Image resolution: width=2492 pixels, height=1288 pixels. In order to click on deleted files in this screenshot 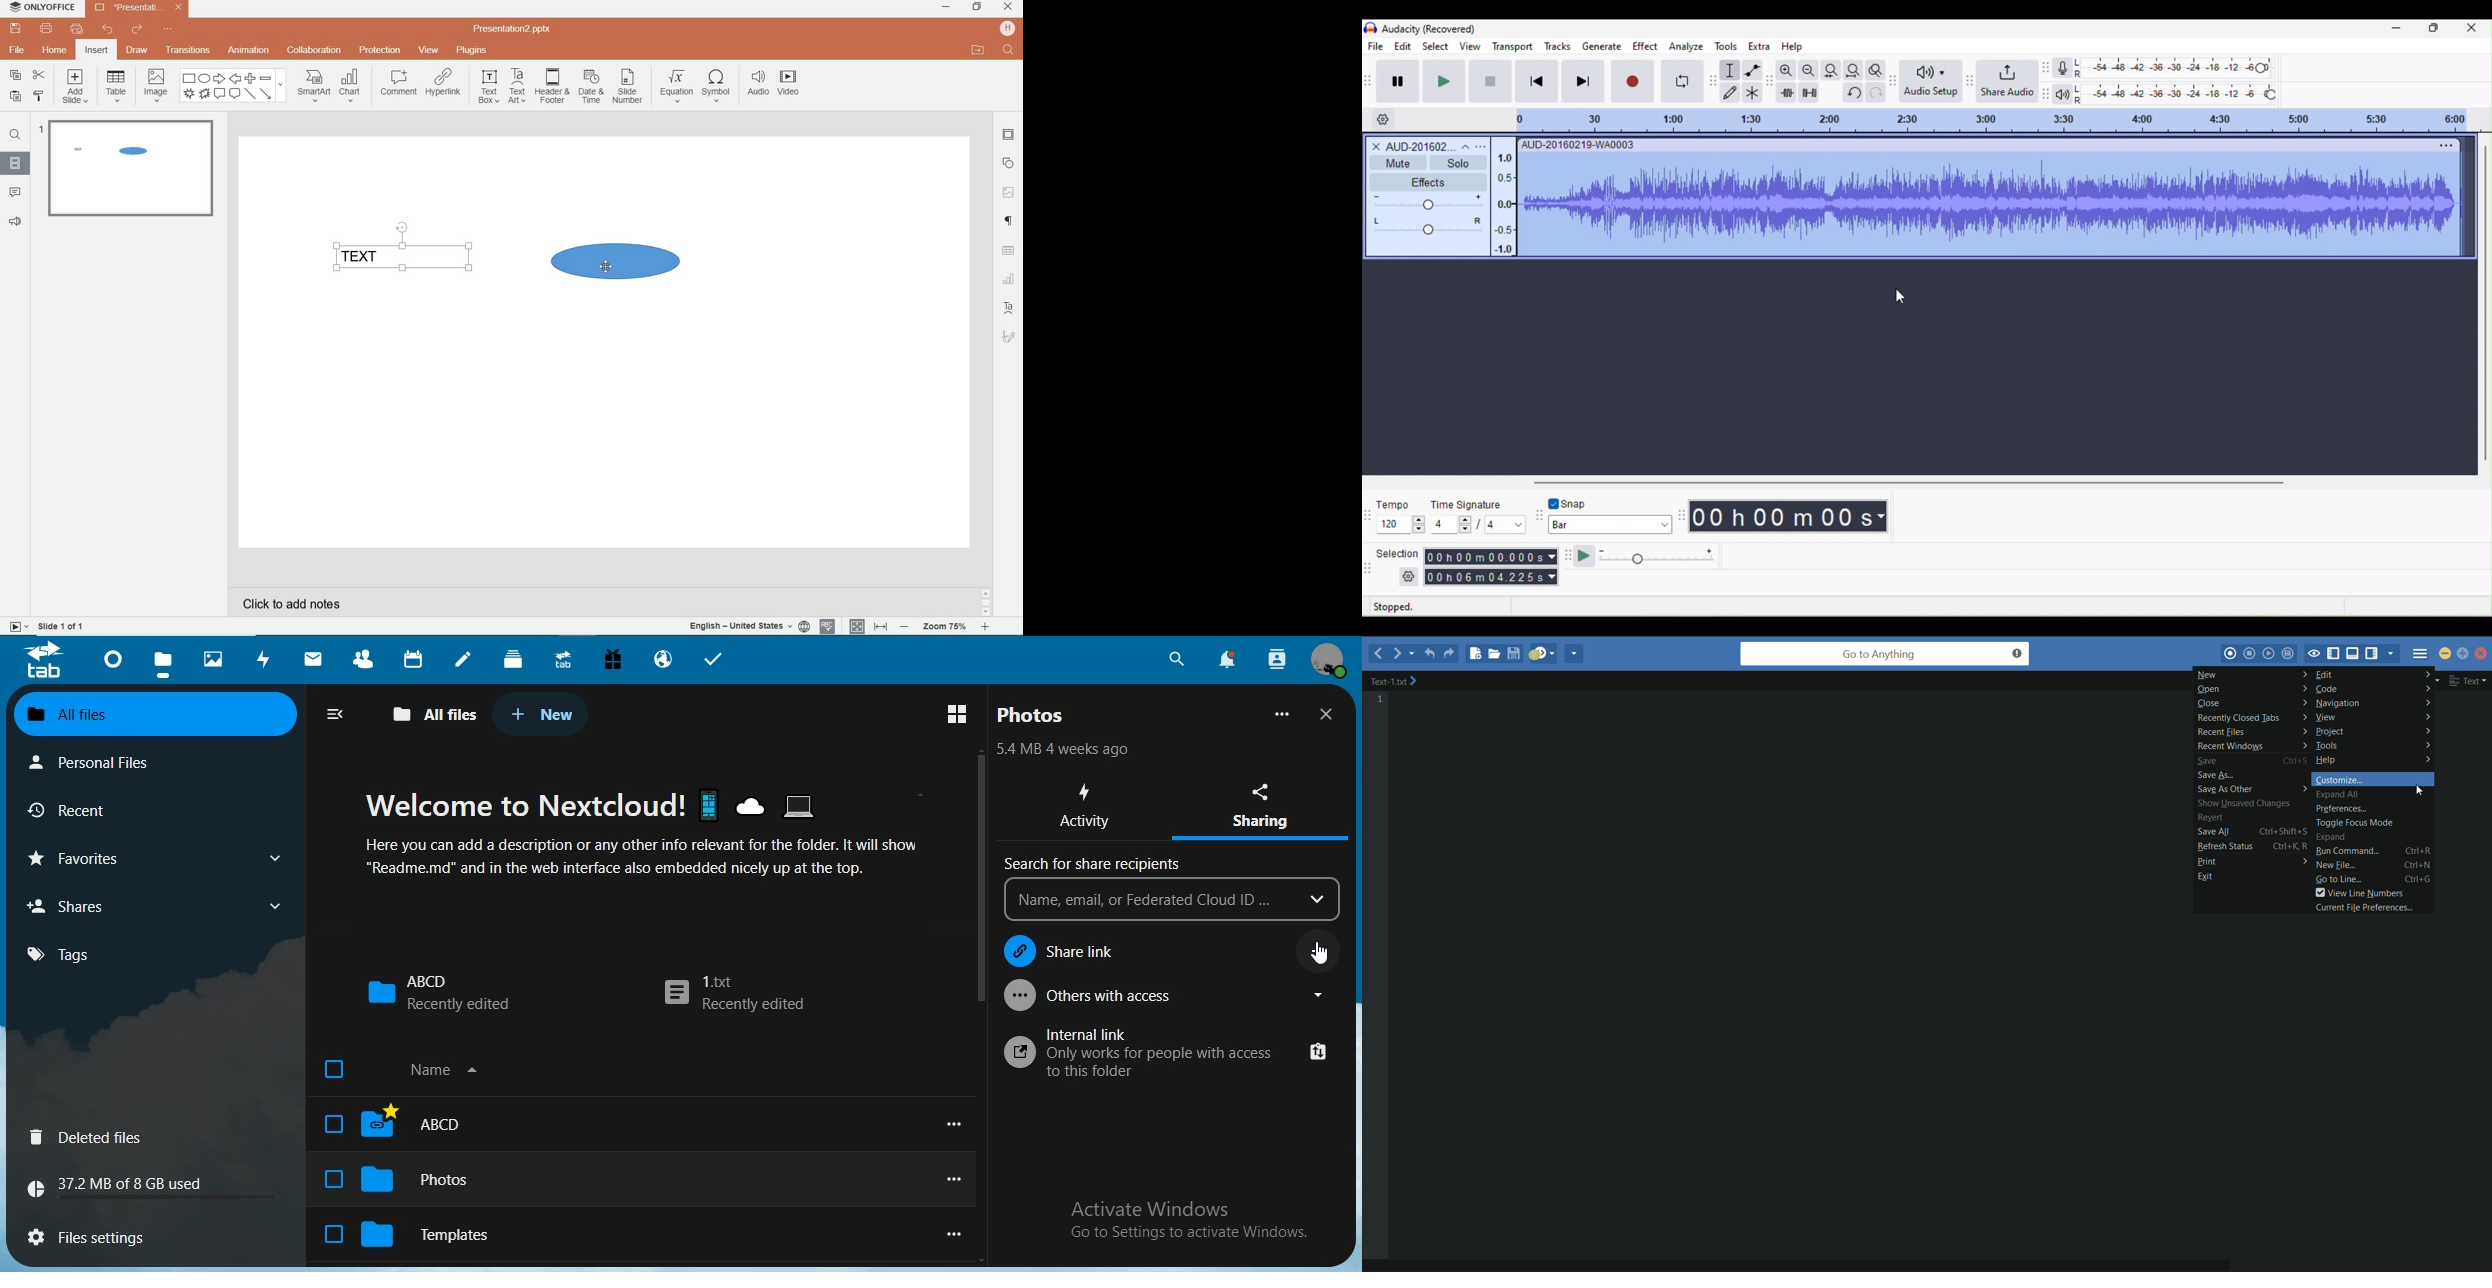, I will do `click(91, 1139)`.